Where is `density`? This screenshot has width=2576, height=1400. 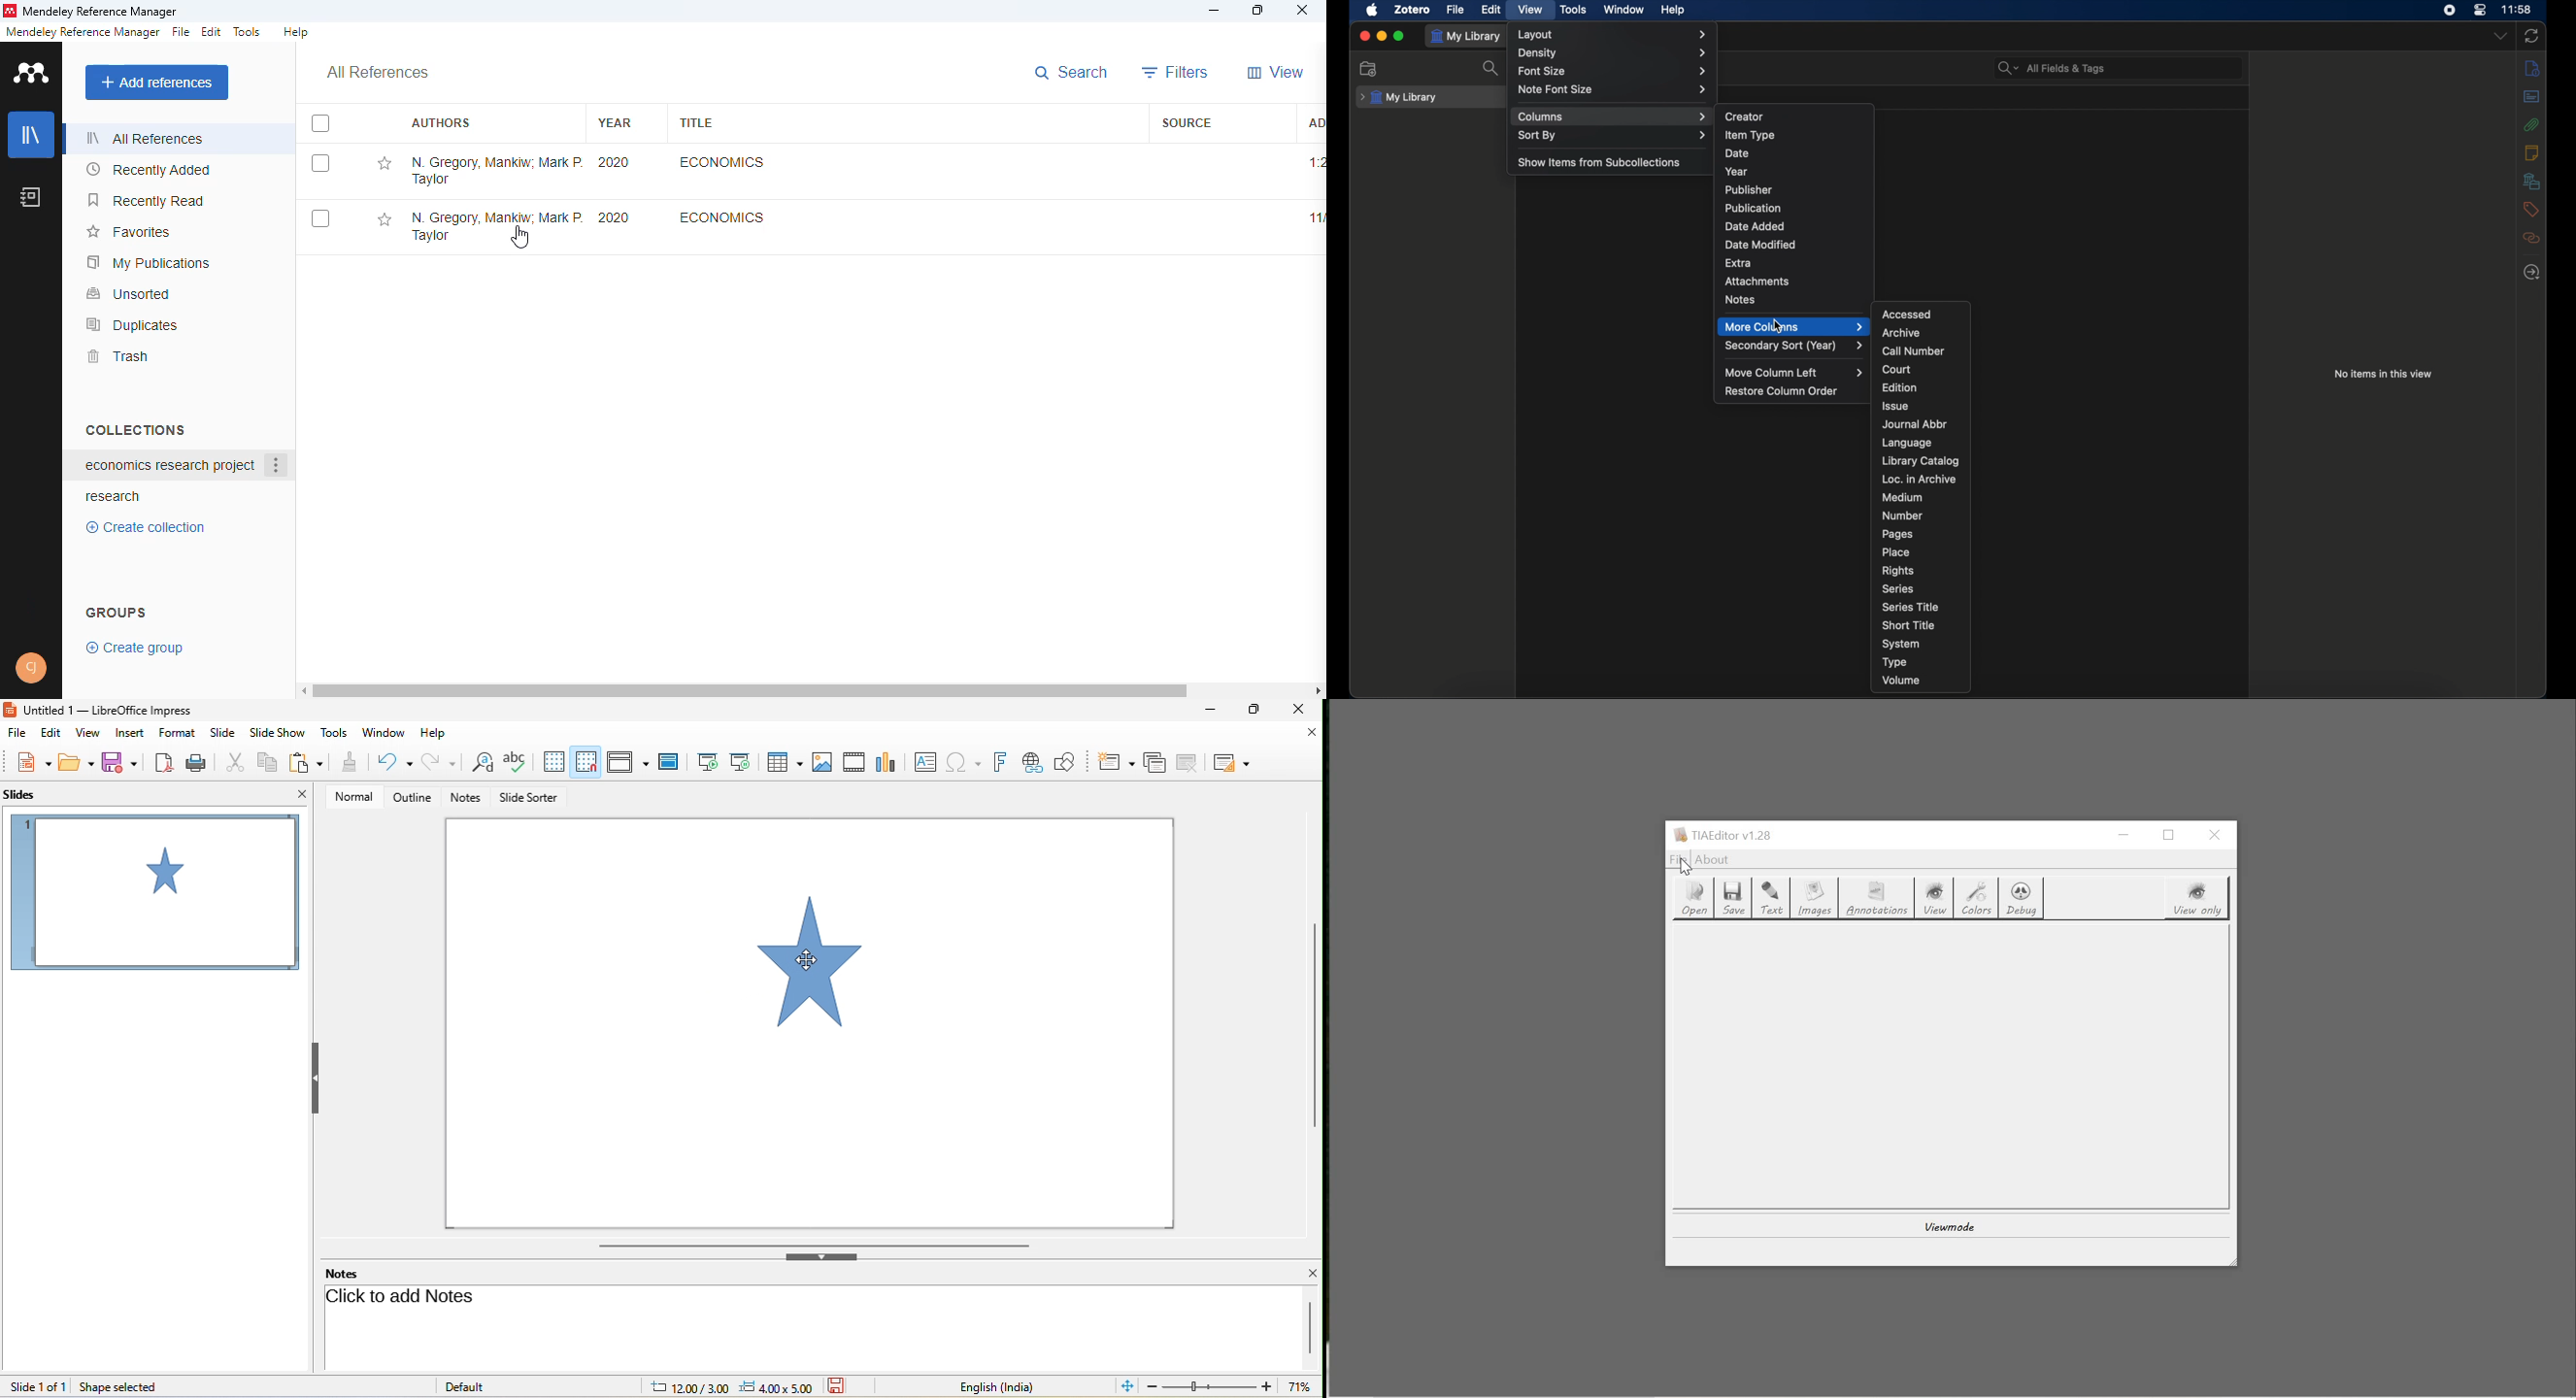
density is located at coordinates (1612, 54).